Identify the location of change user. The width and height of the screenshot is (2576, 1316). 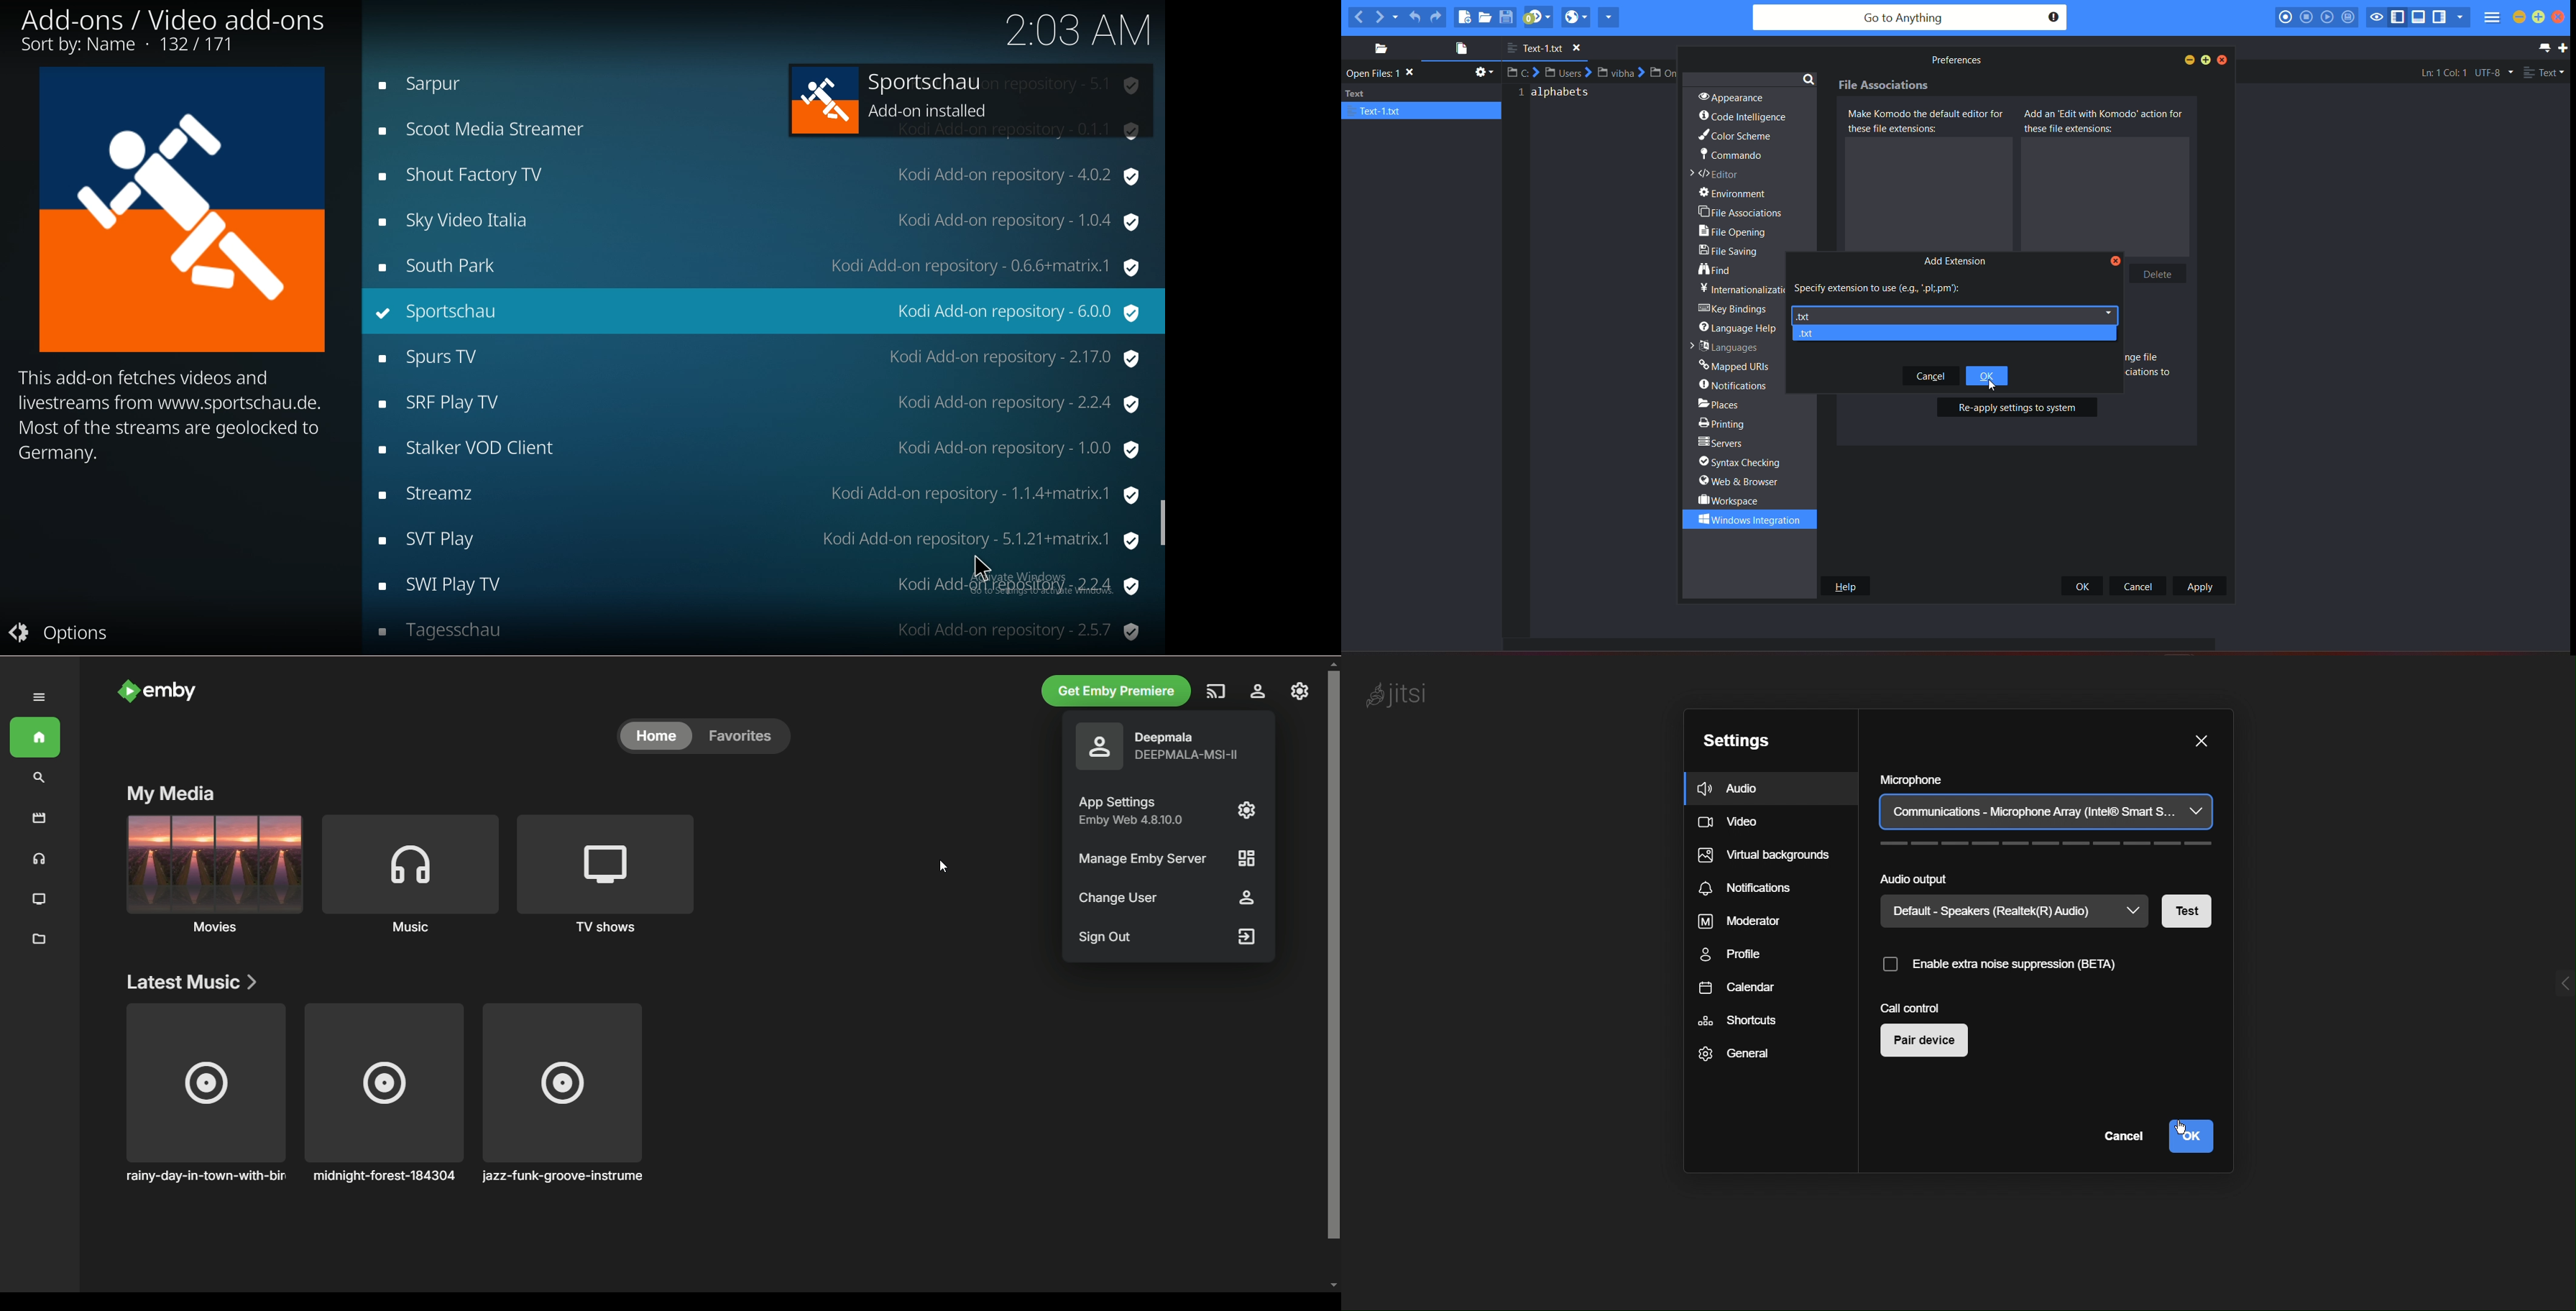
(1170, 900).